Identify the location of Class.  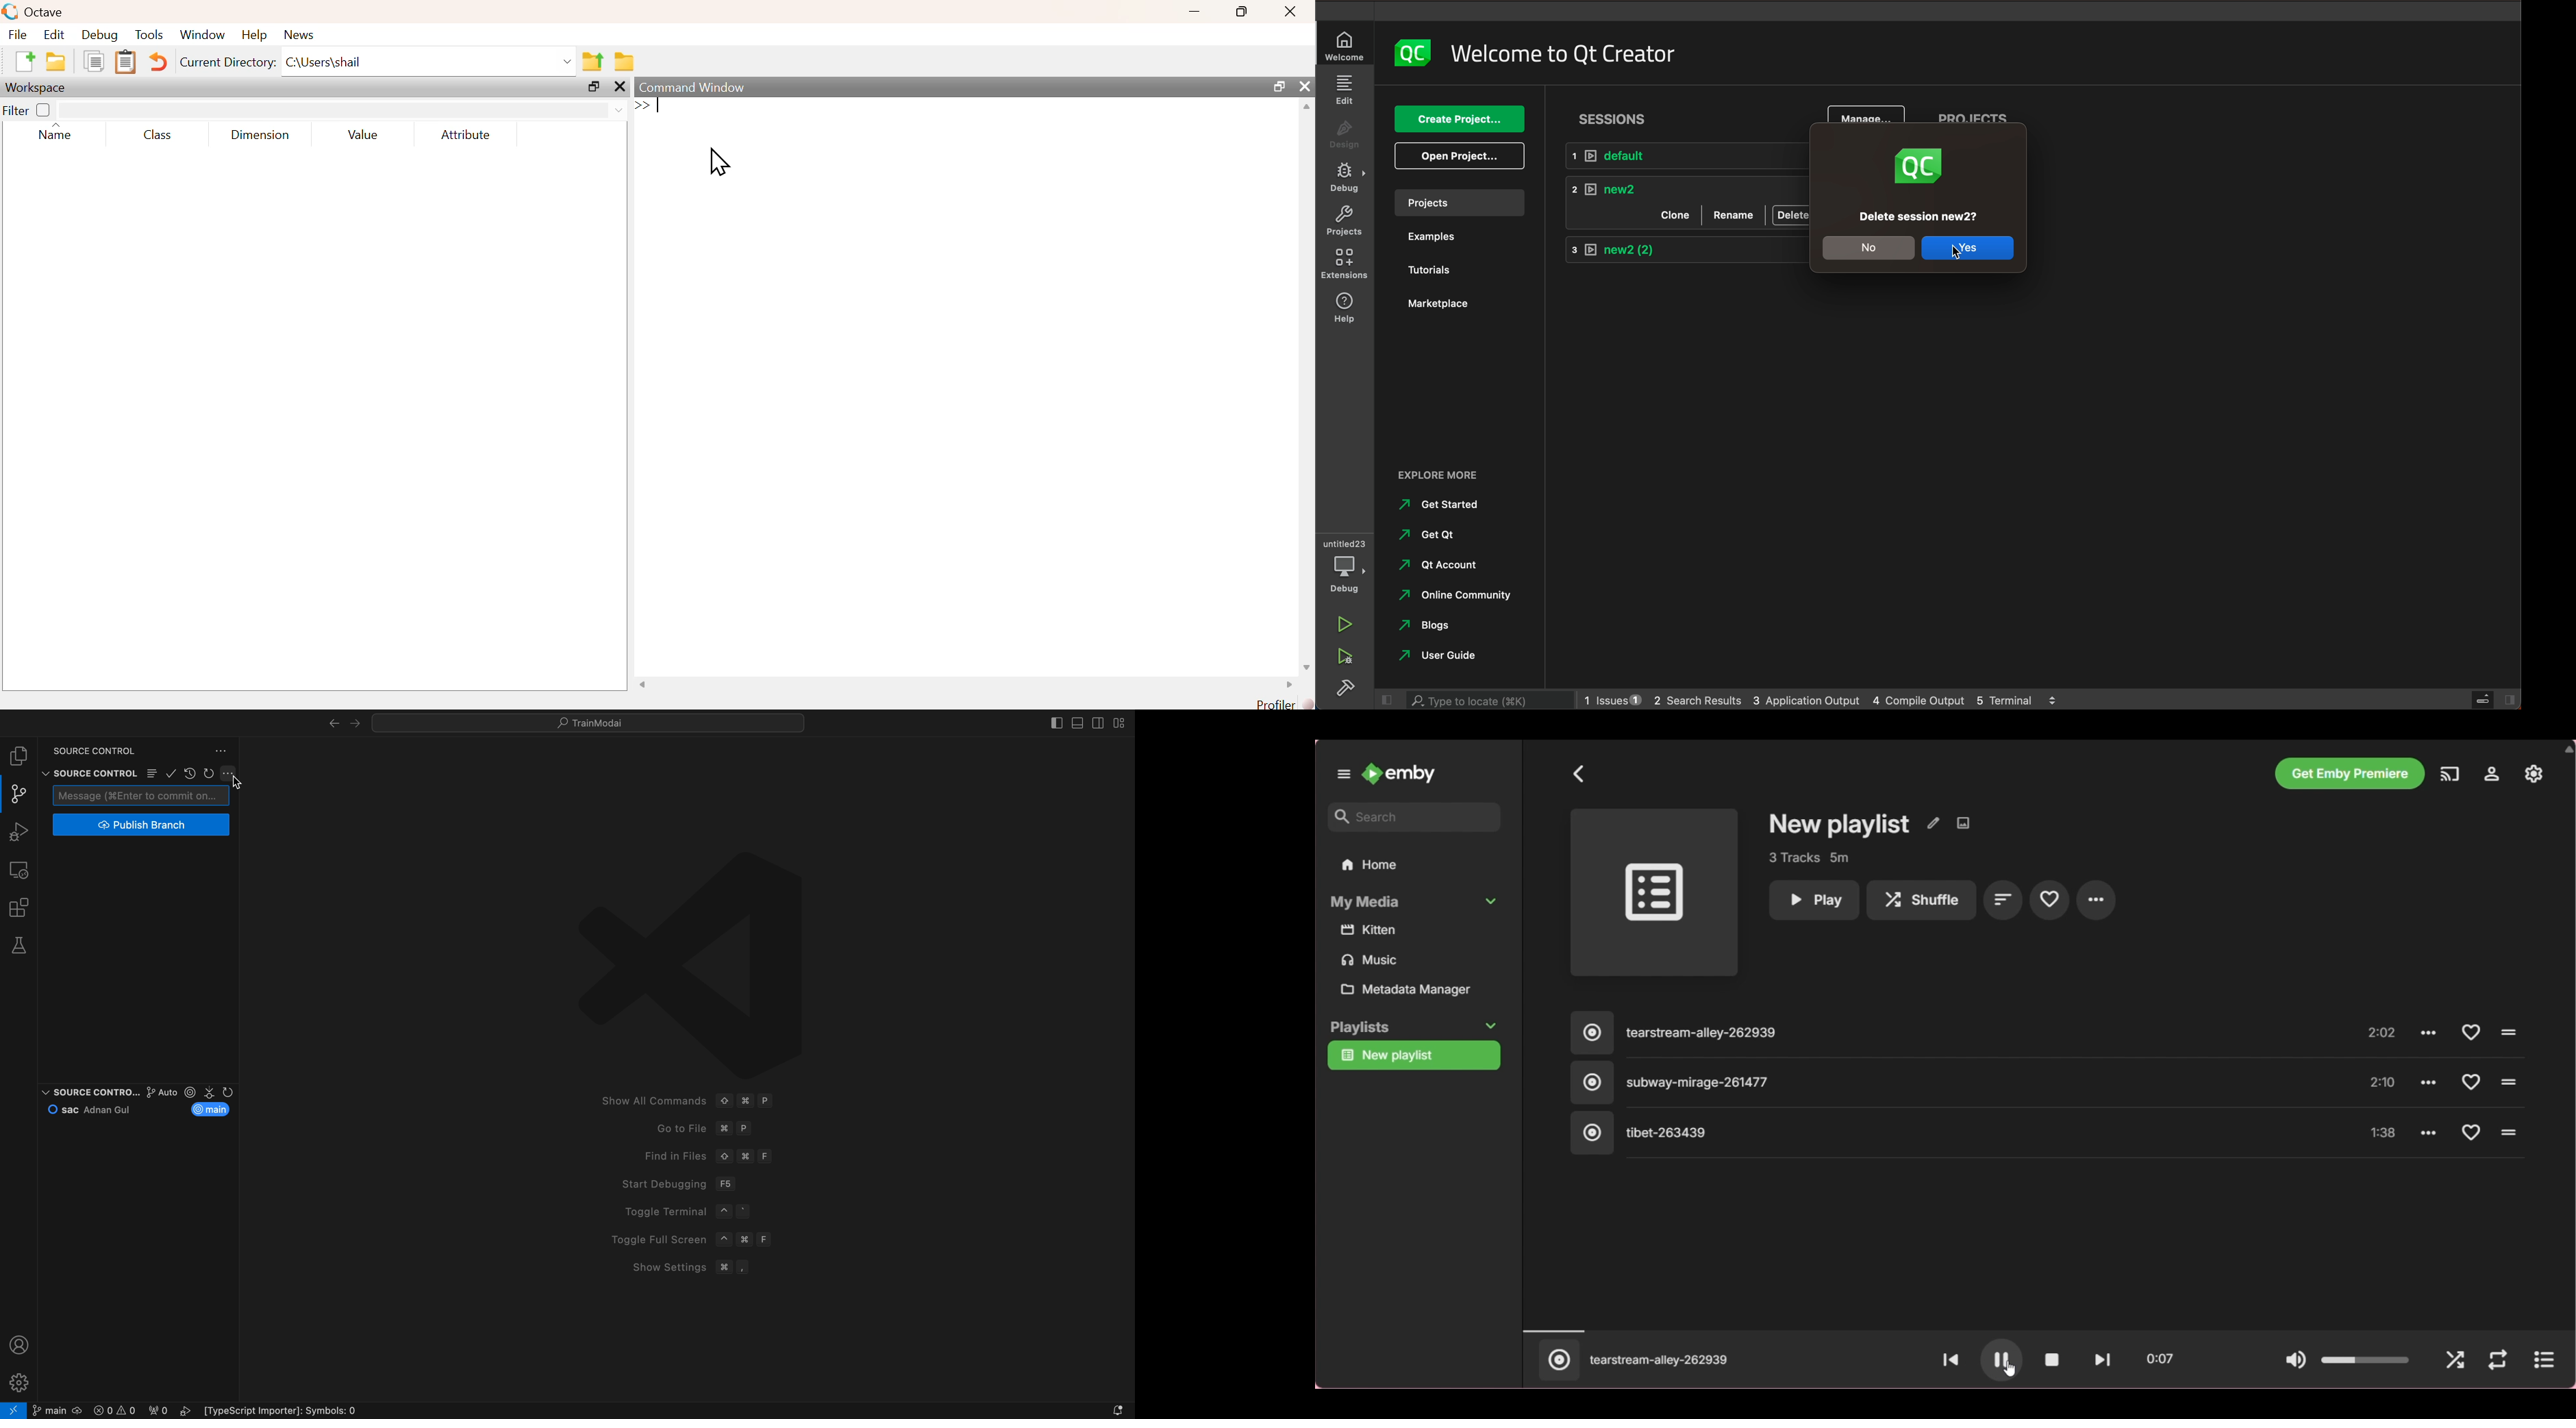
(158, 135).